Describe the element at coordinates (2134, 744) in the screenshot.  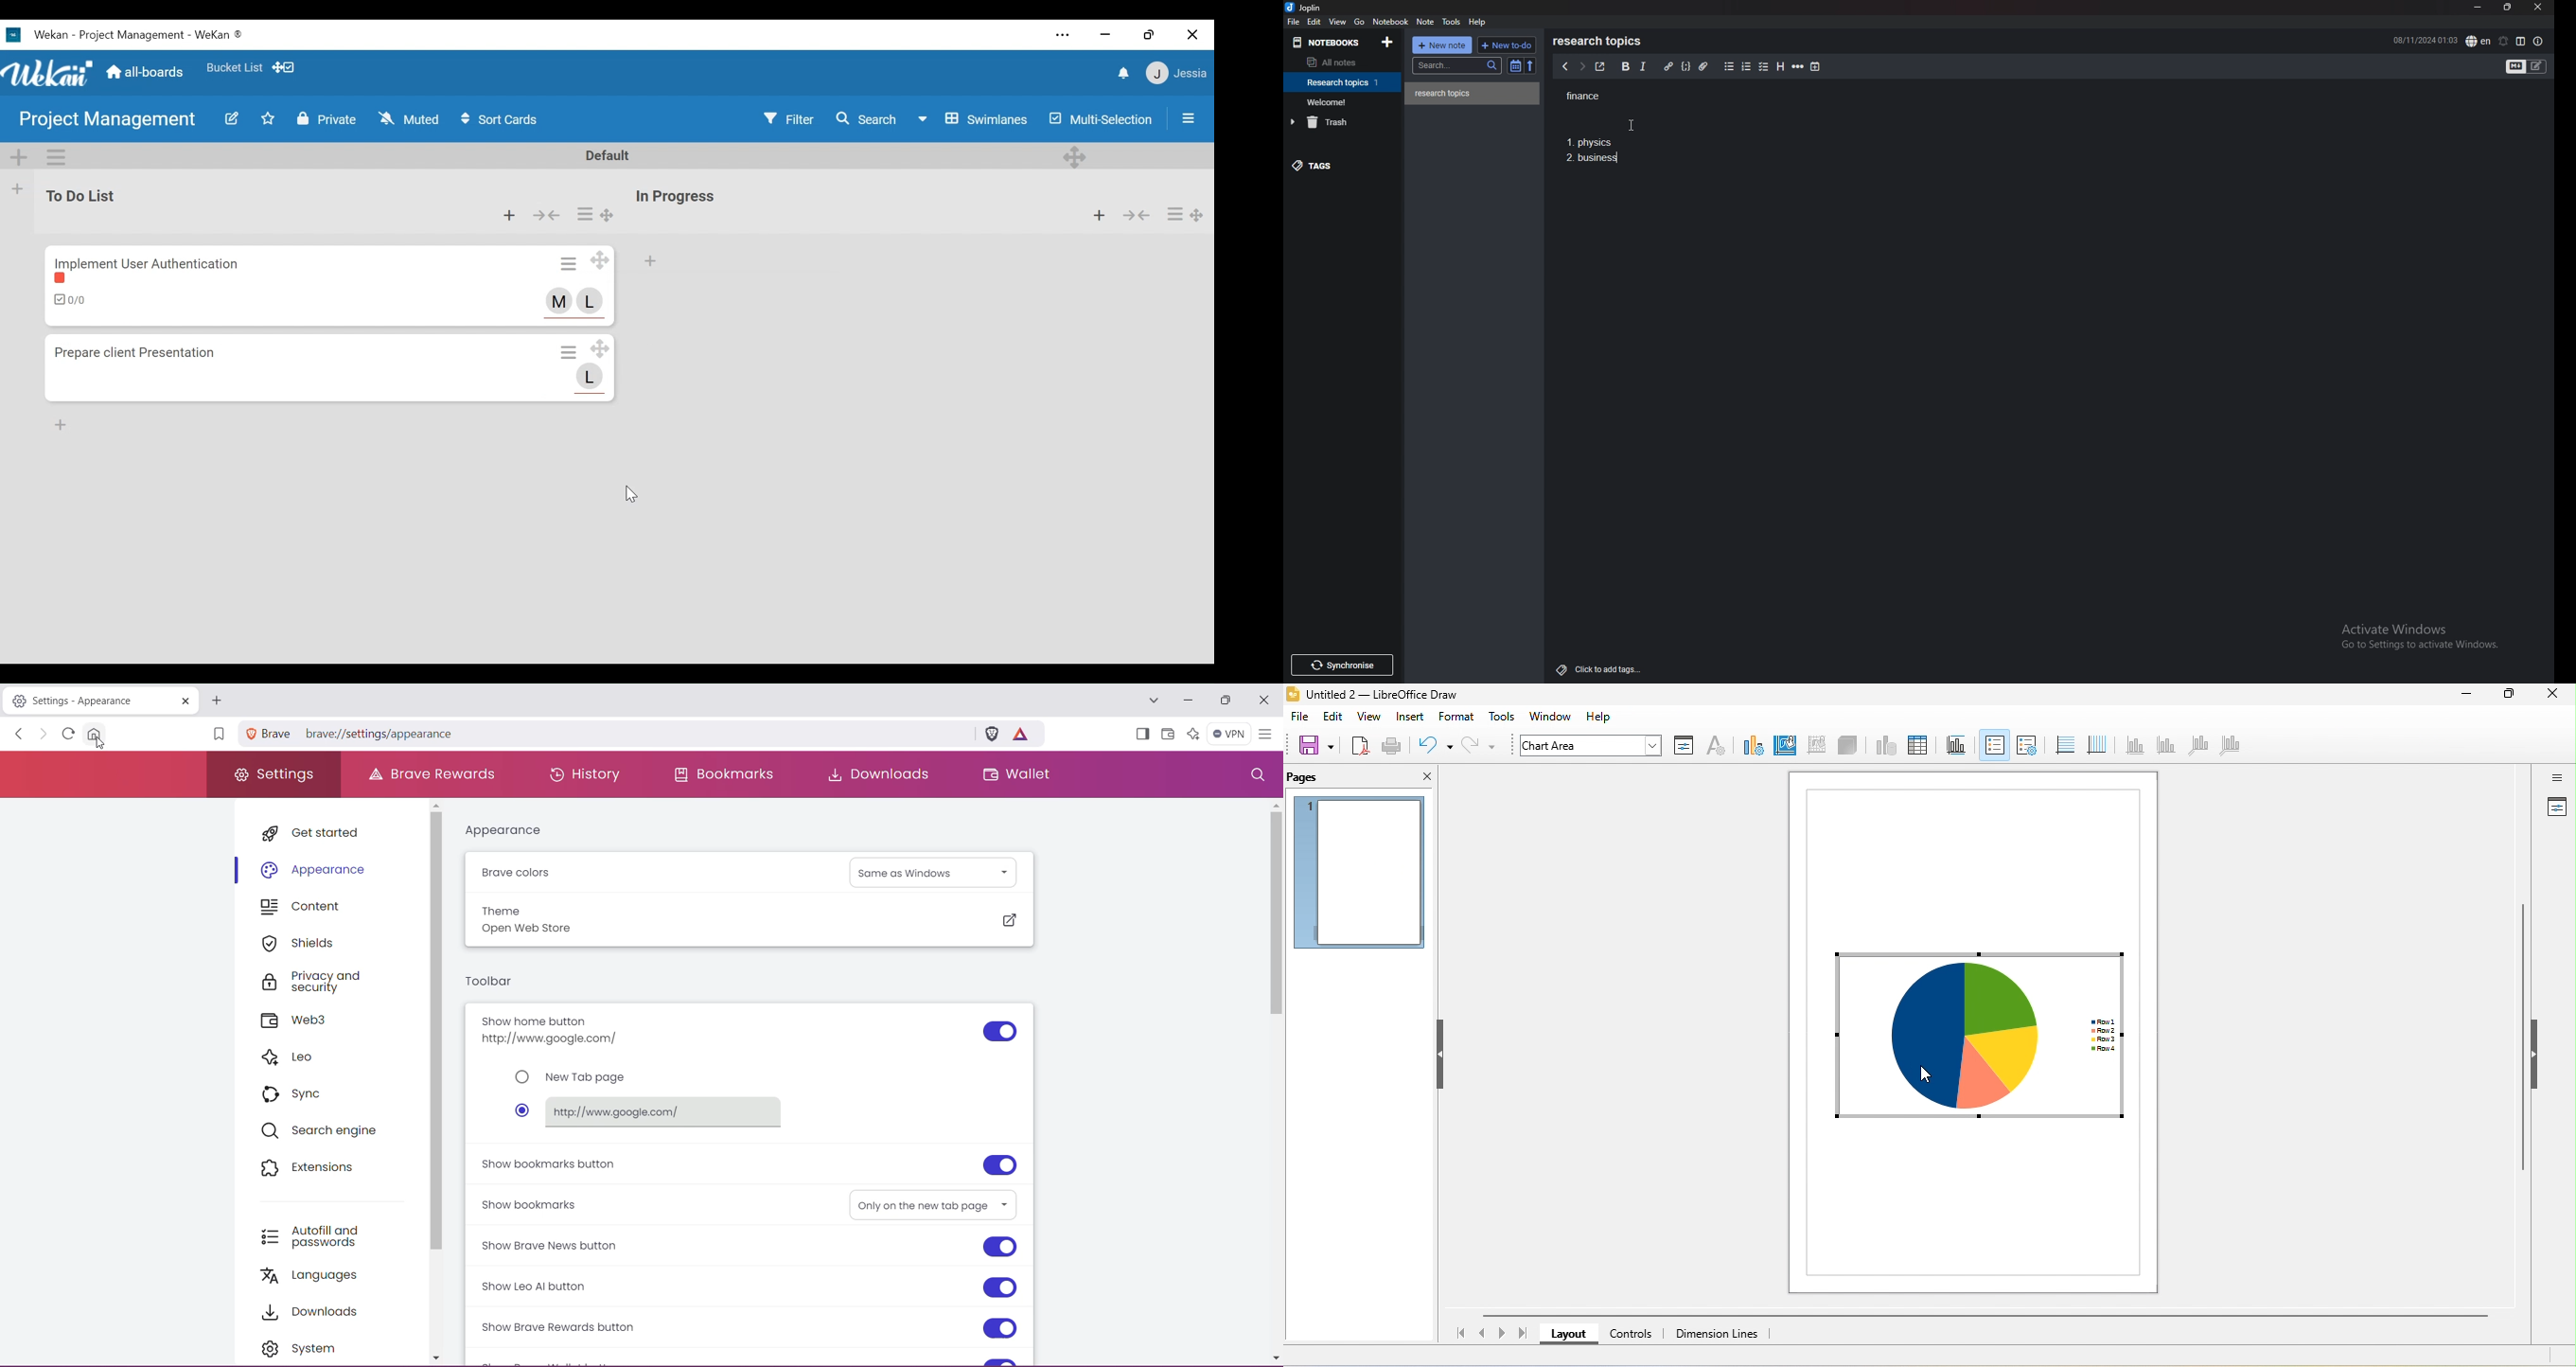
I see `x axis` at that location.